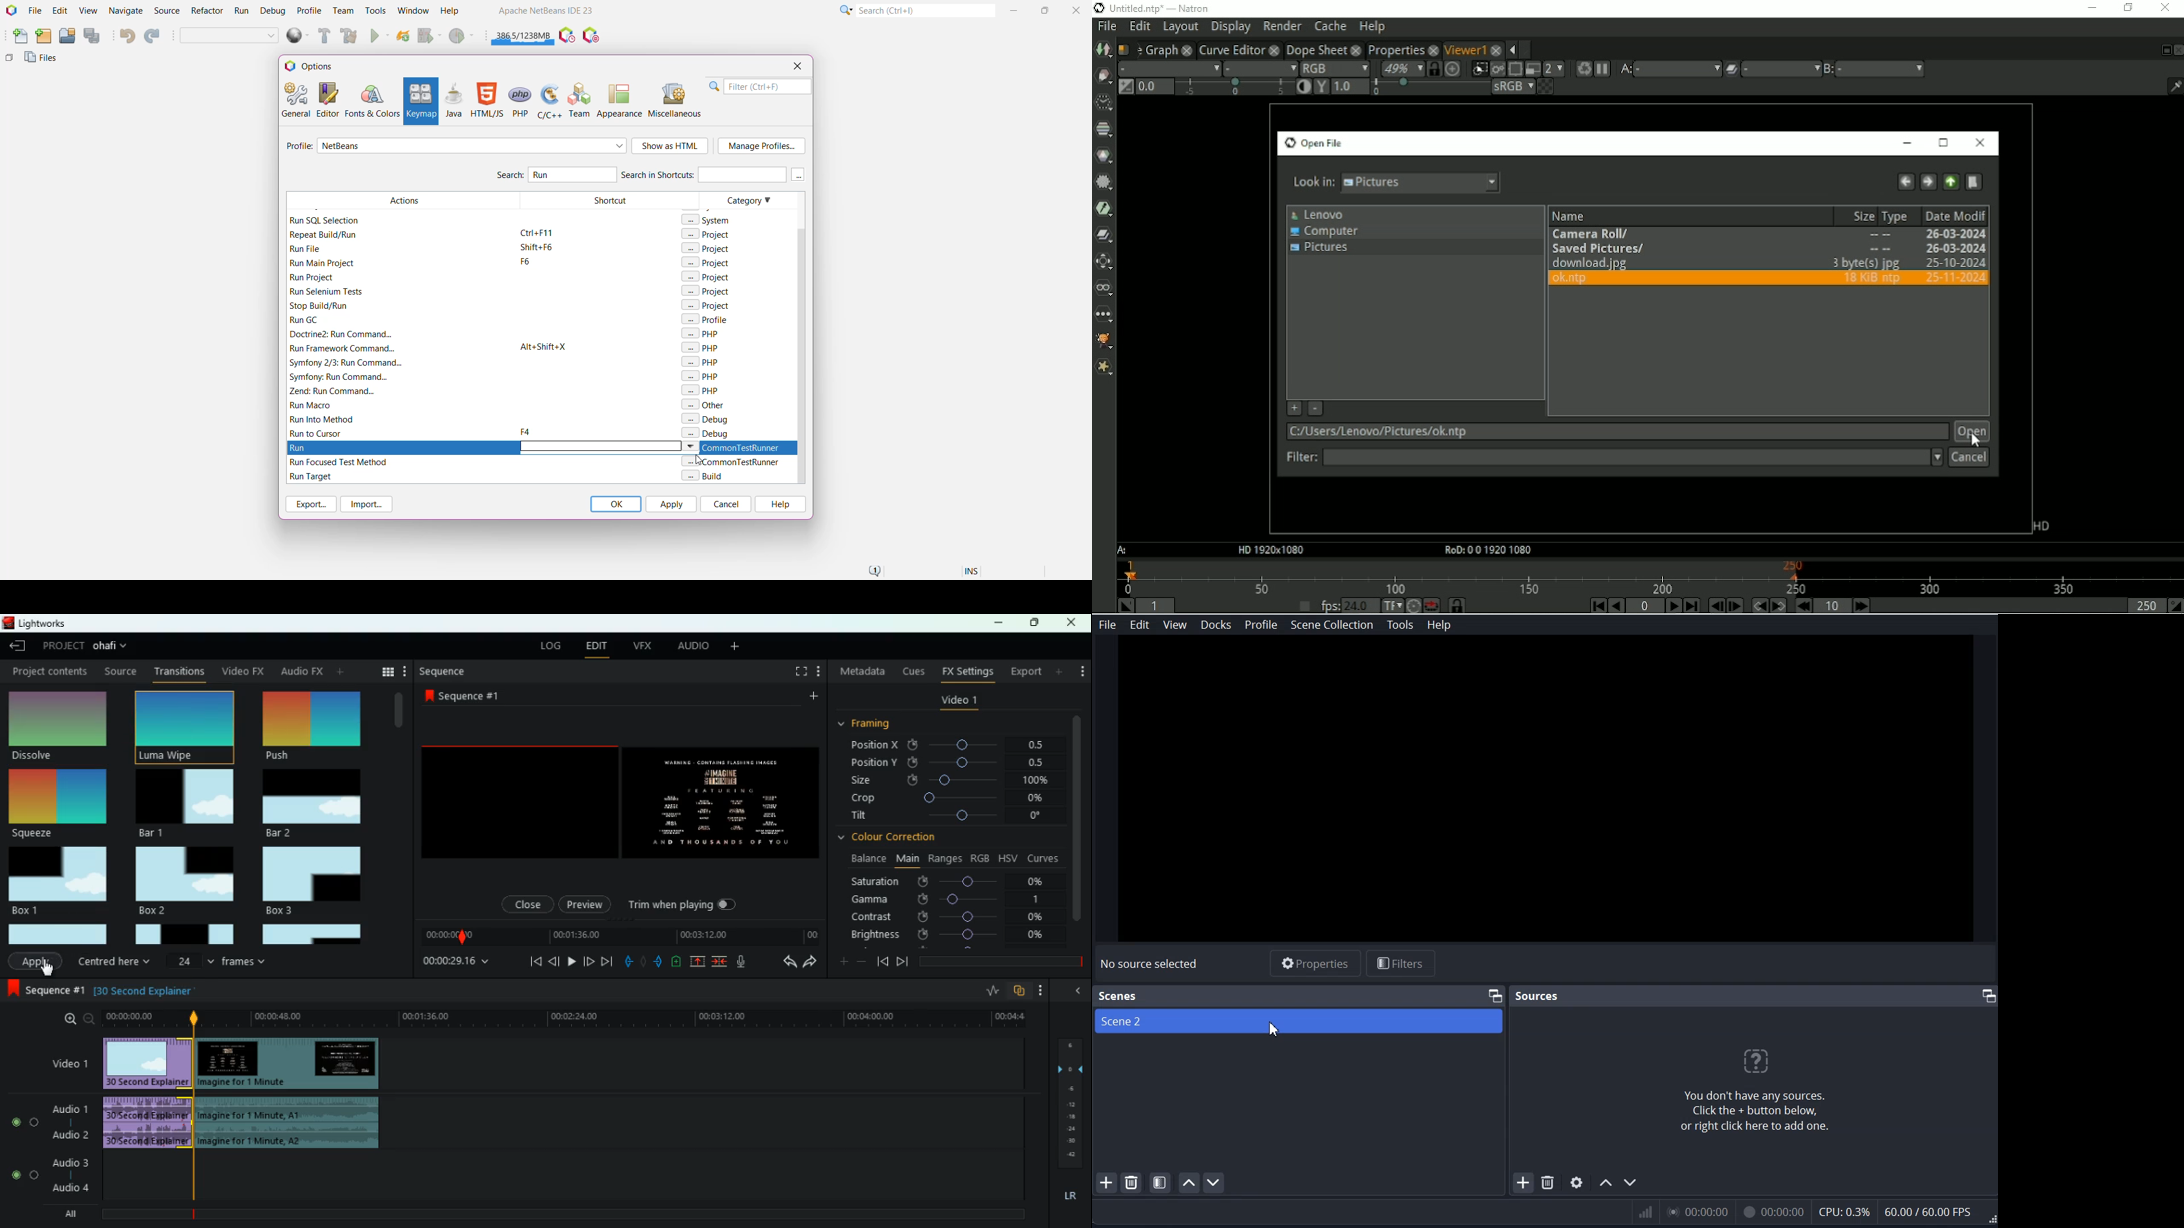 Image resolution: width=2184 pixels, height=1232 pixels. I want to click on saturation, so click(952, 881).